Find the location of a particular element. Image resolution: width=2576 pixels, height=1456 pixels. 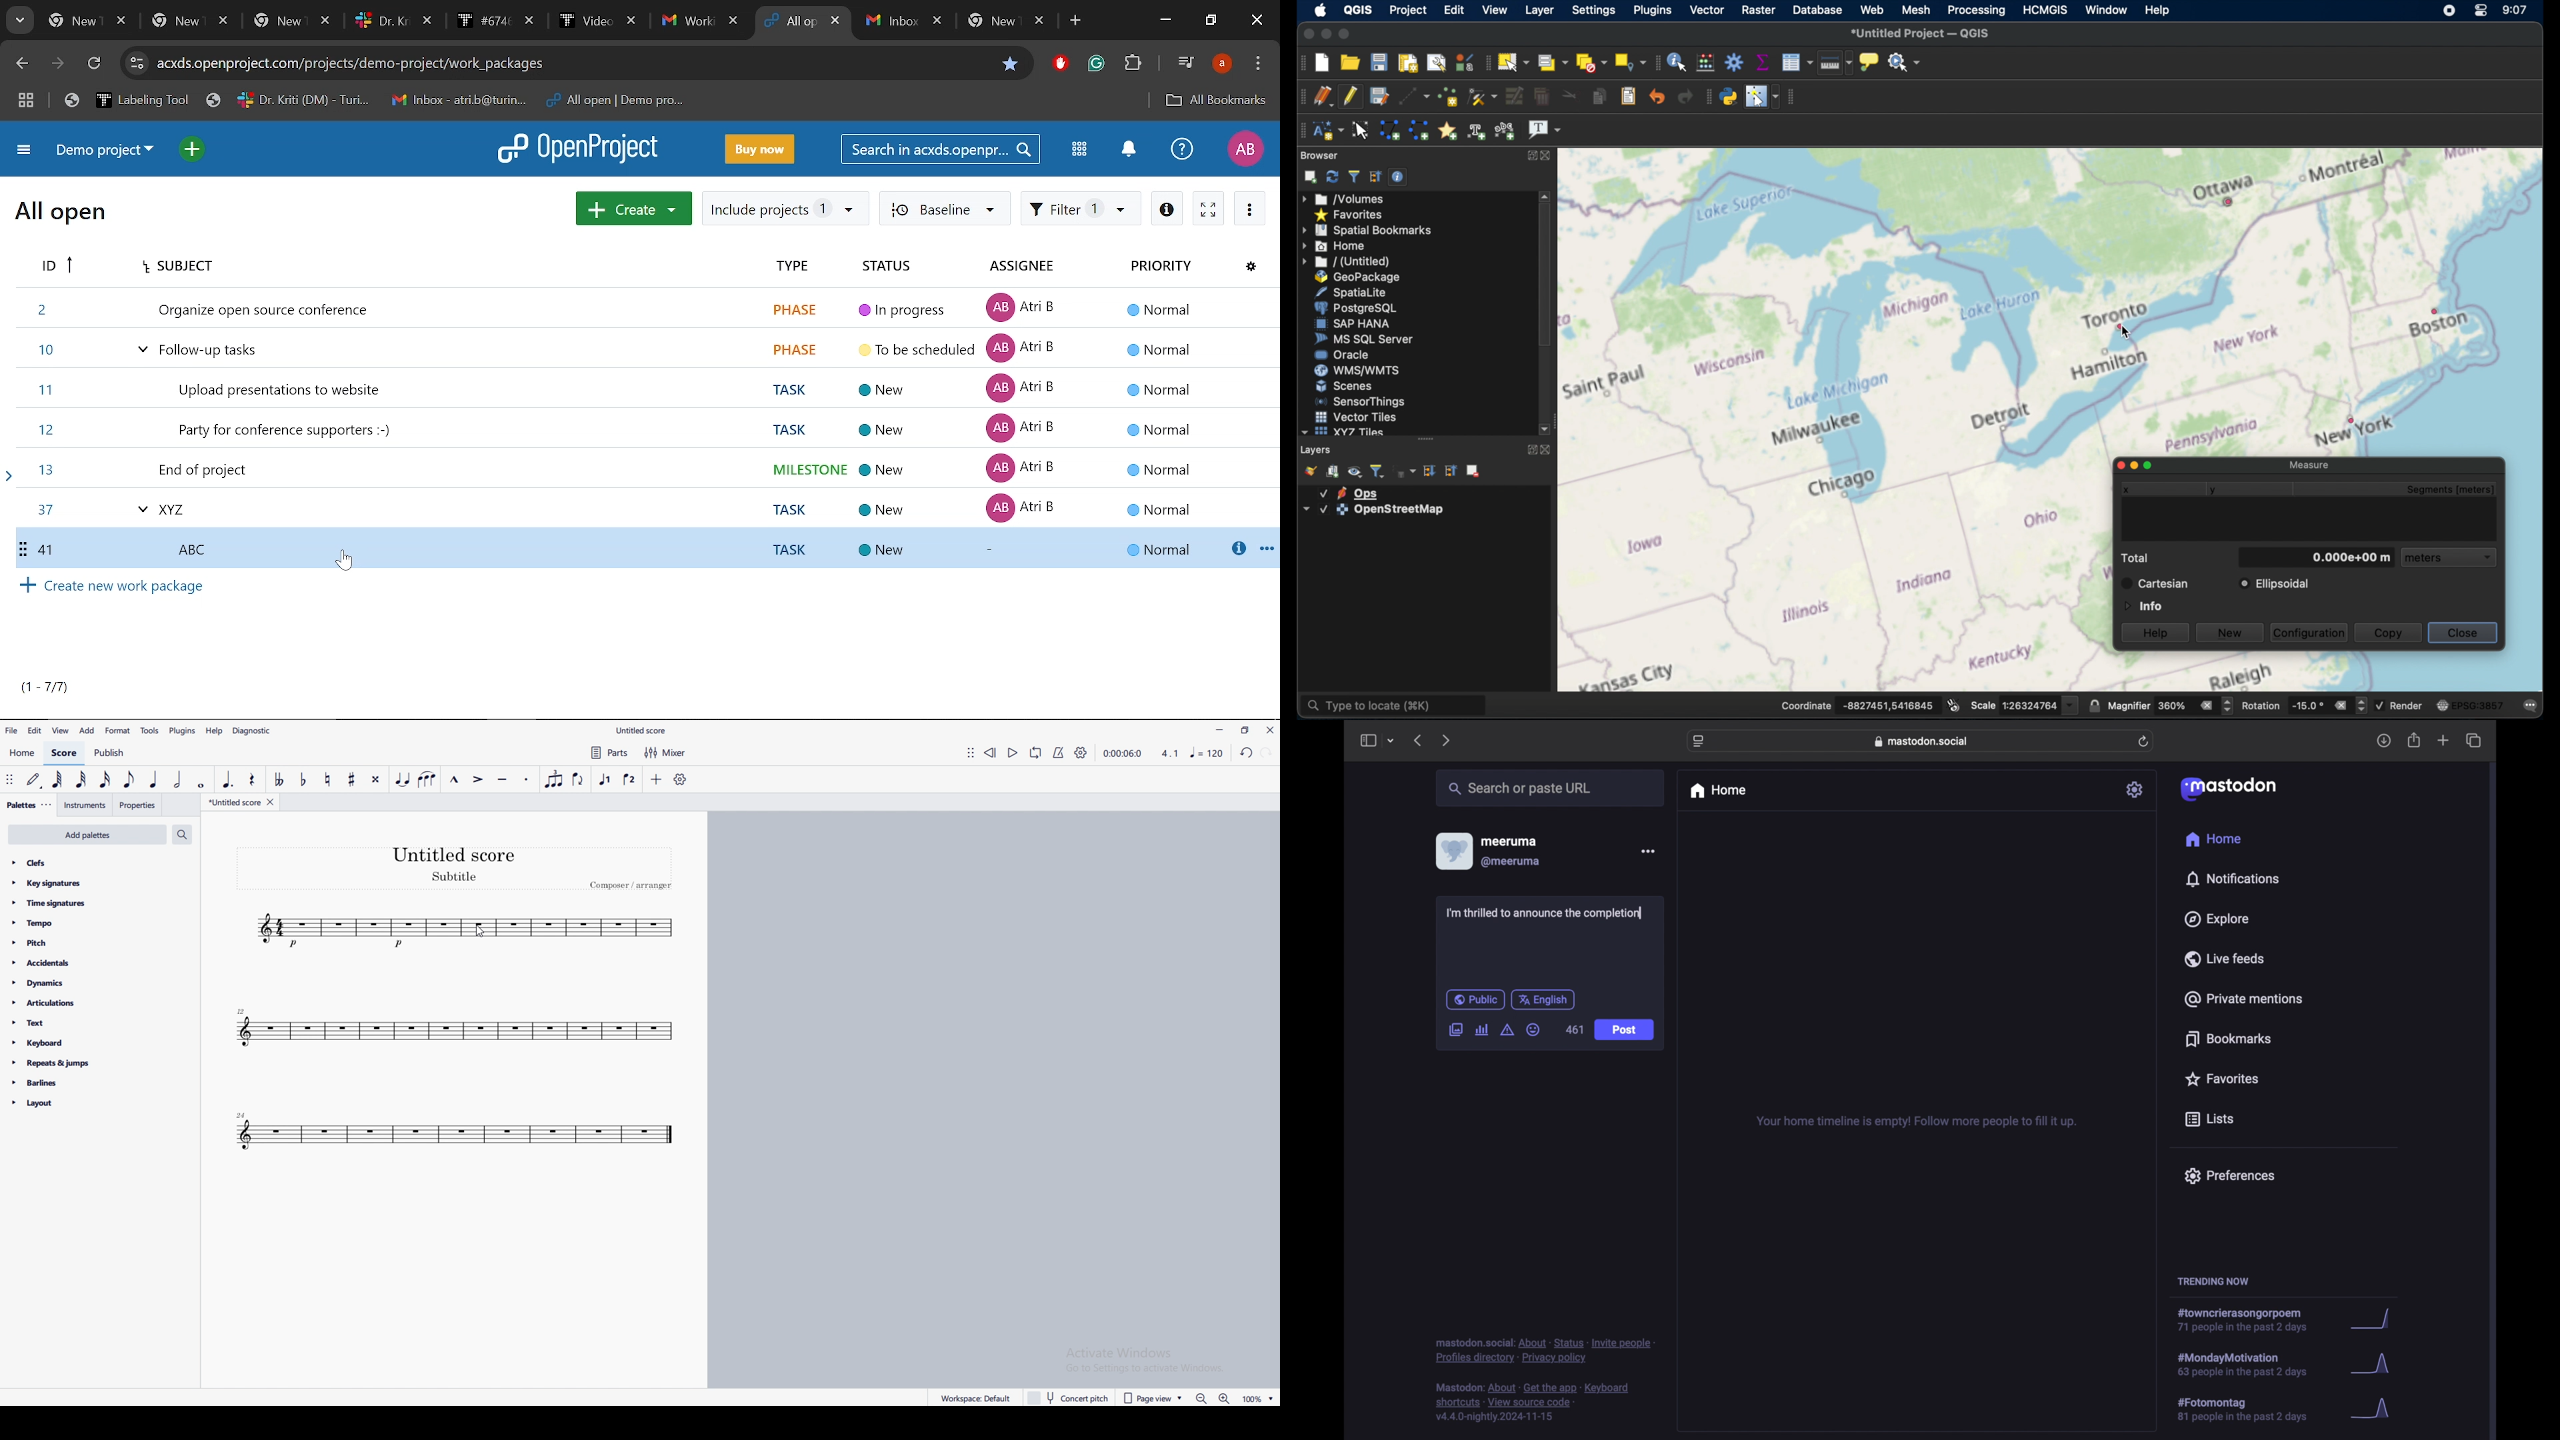

comments is located at coordinates (2531, 704).